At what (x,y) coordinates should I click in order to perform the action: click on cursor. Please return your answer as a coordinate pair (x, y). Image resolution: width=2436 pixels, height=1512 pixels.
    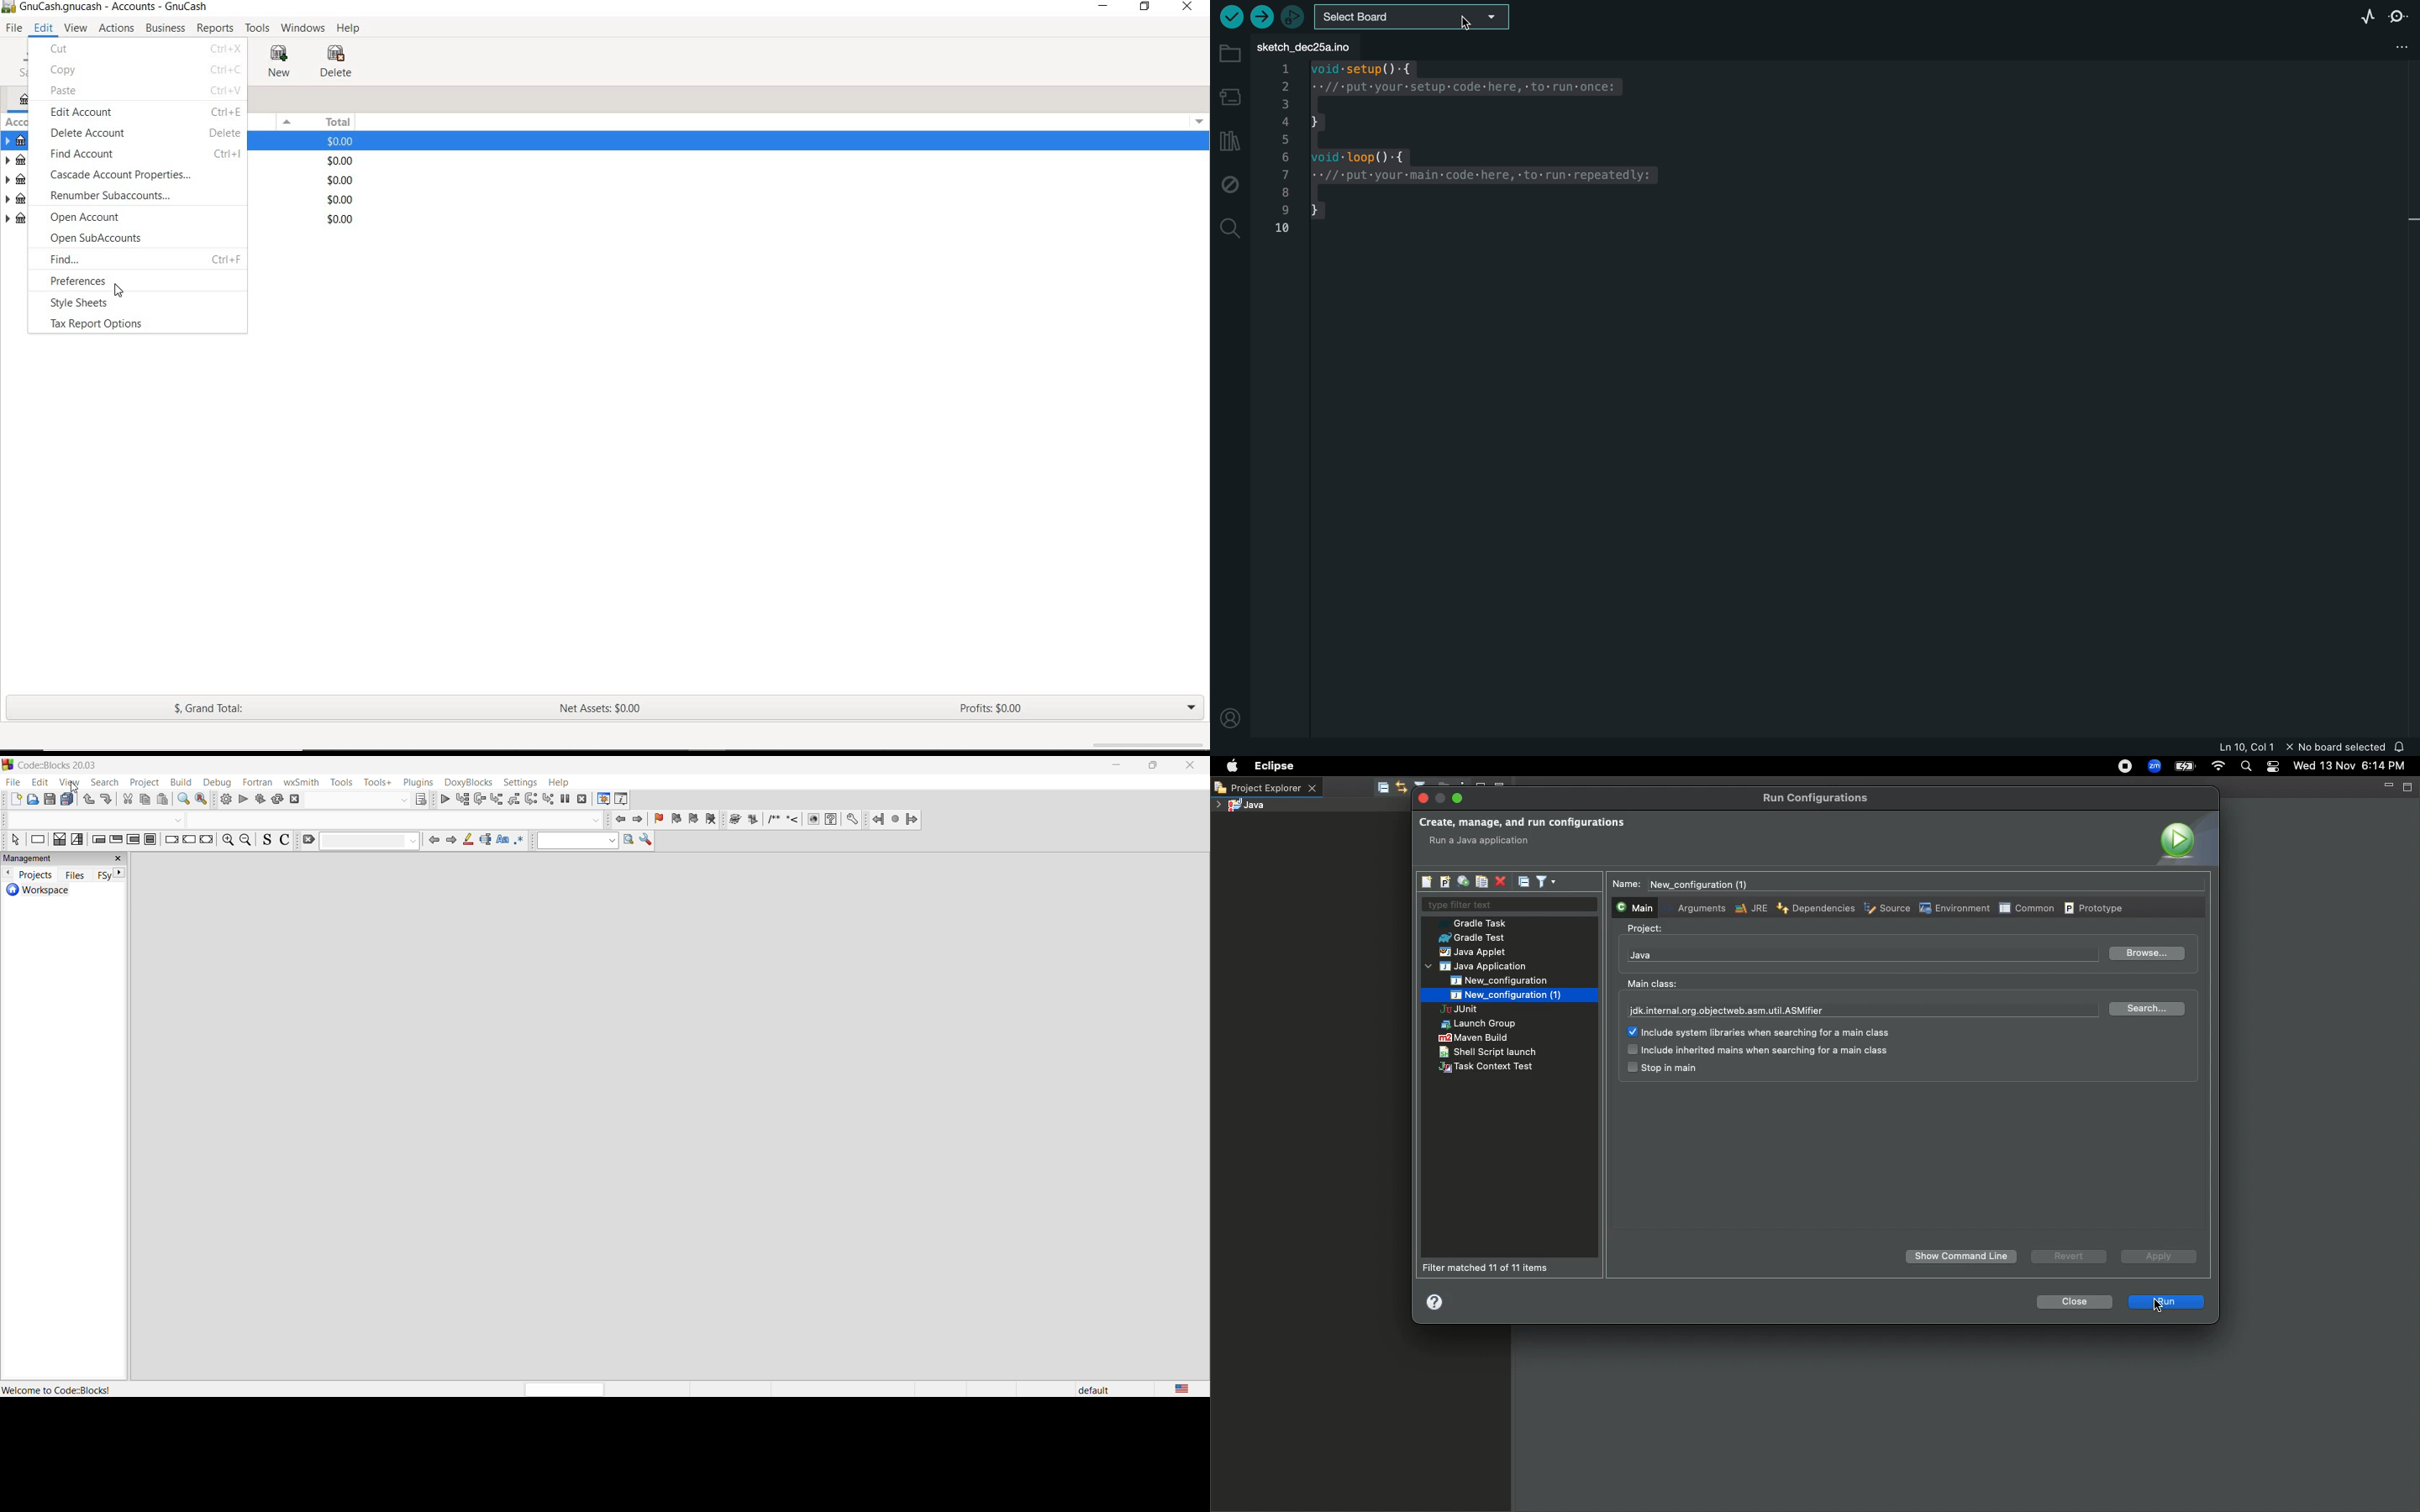
    Looking at the image, I should click on (117, 290).